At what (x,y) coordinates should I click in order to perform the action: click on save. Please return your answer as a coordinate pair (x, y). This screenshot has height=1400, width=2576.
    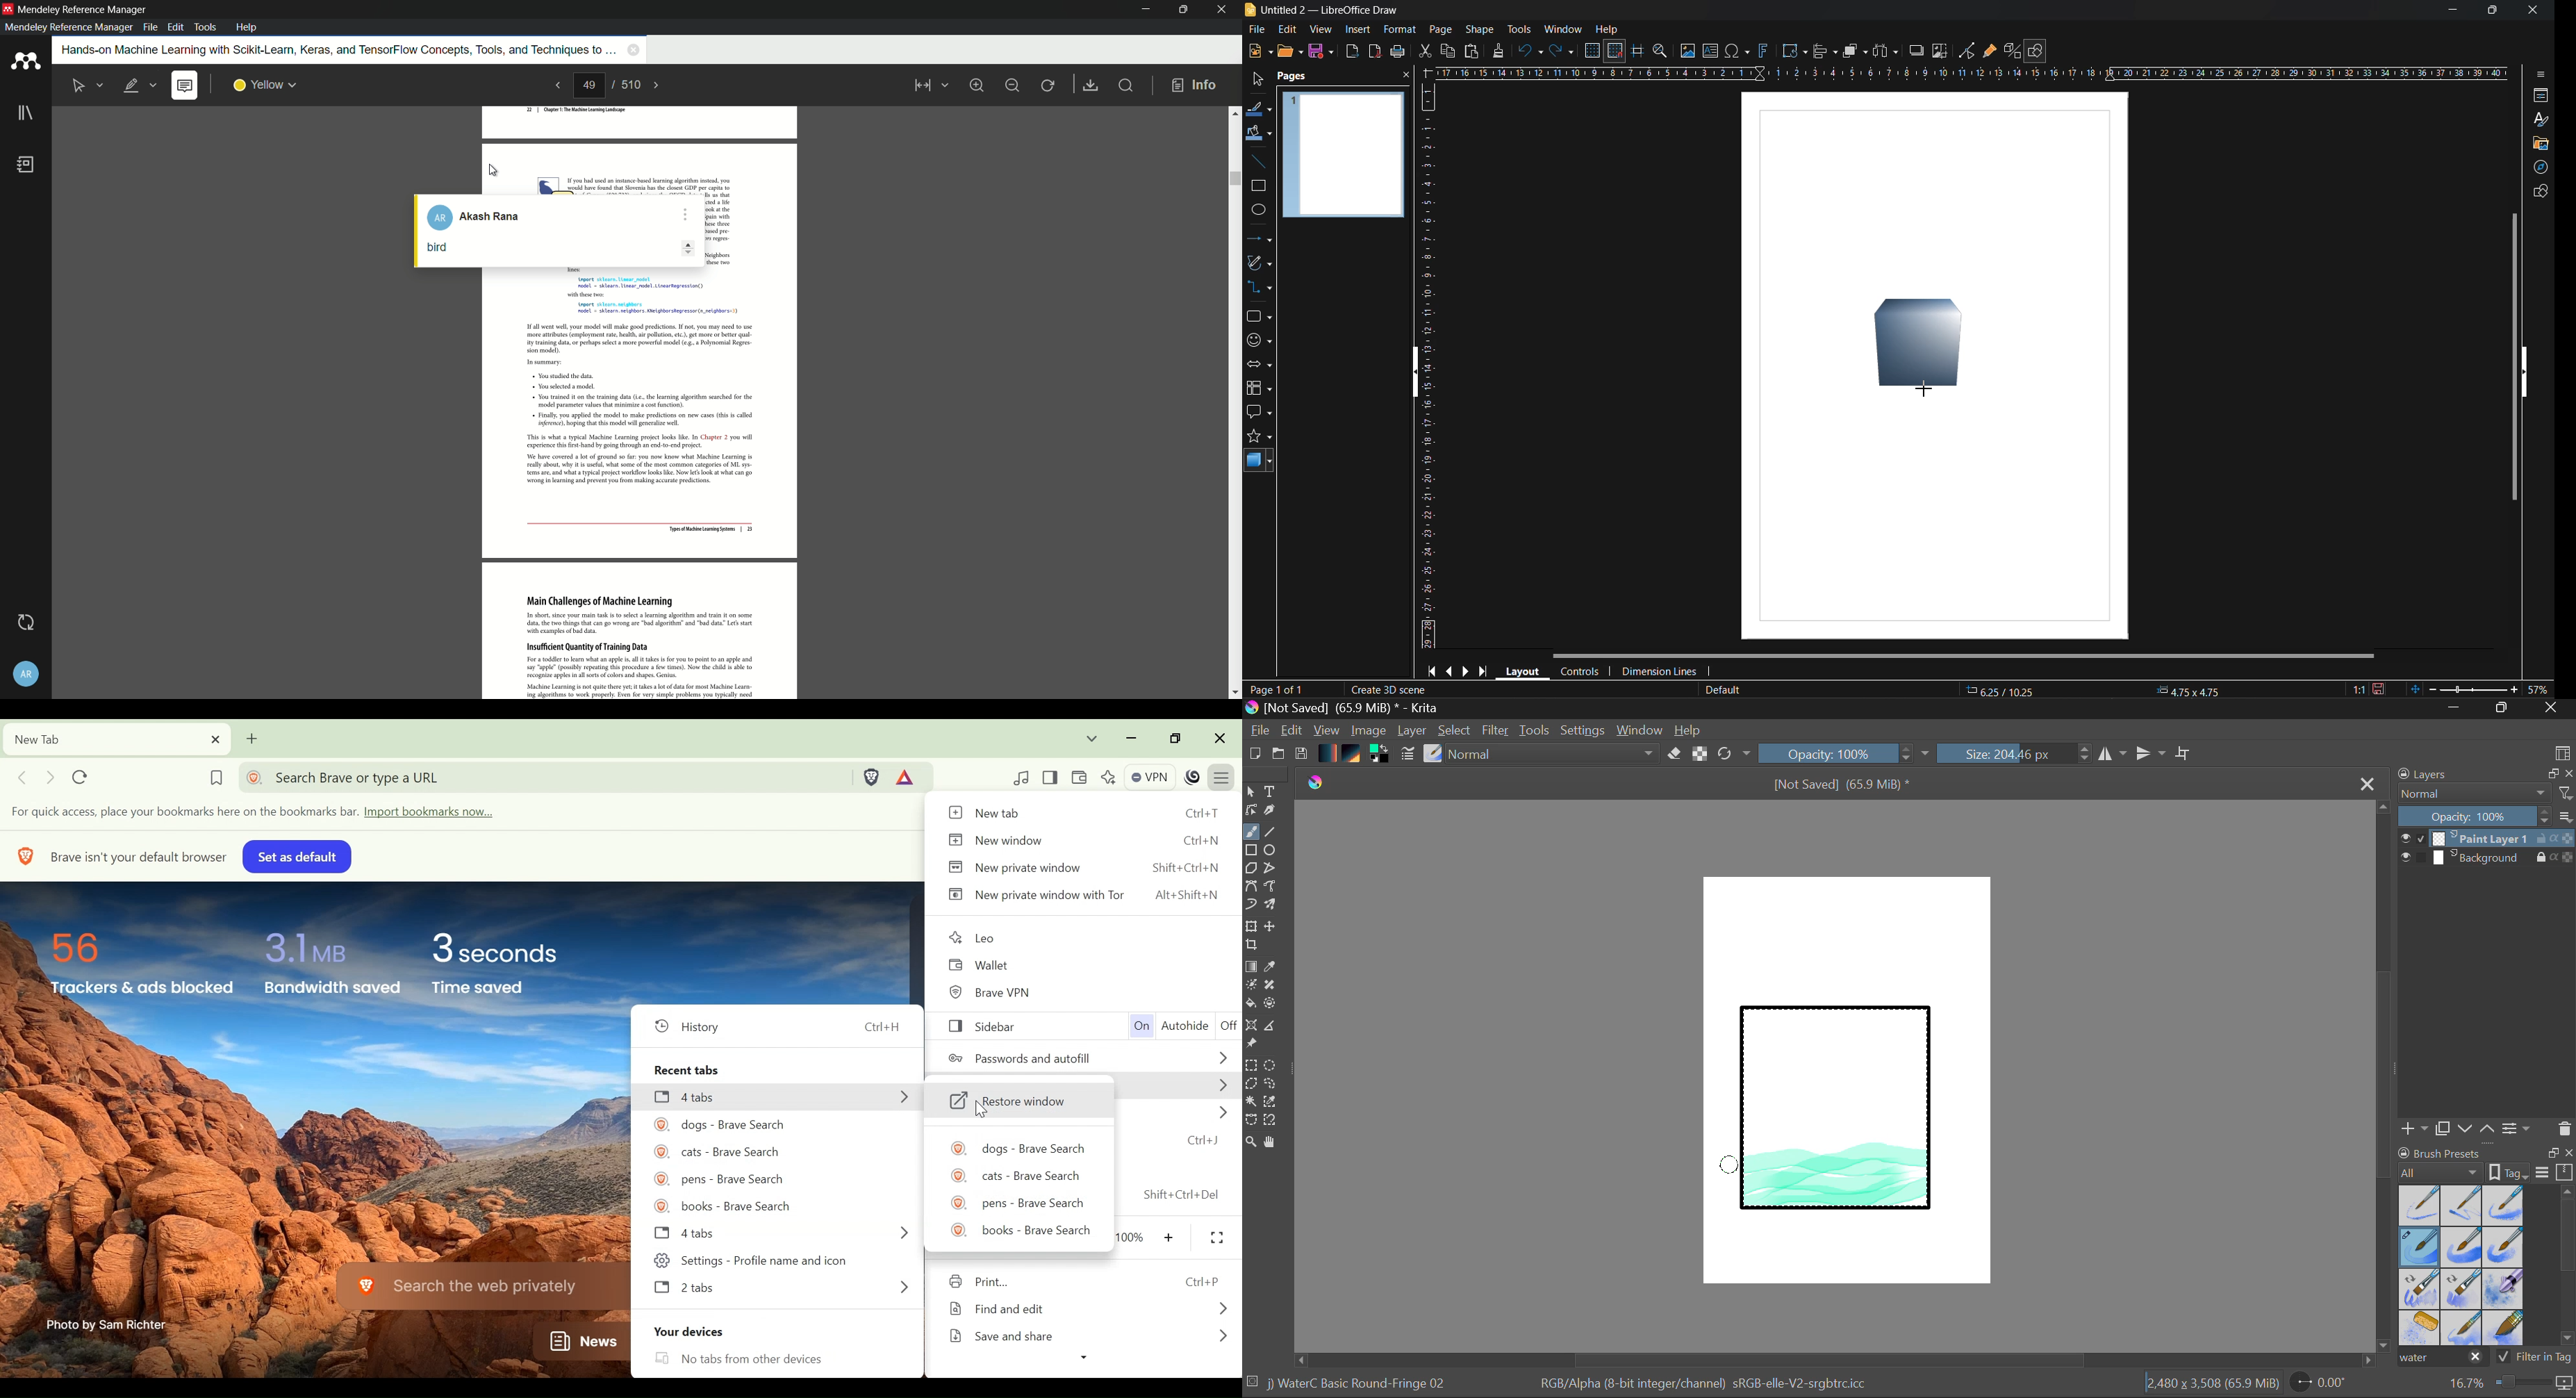
    Looking at the image, I should click on (1324, 52).